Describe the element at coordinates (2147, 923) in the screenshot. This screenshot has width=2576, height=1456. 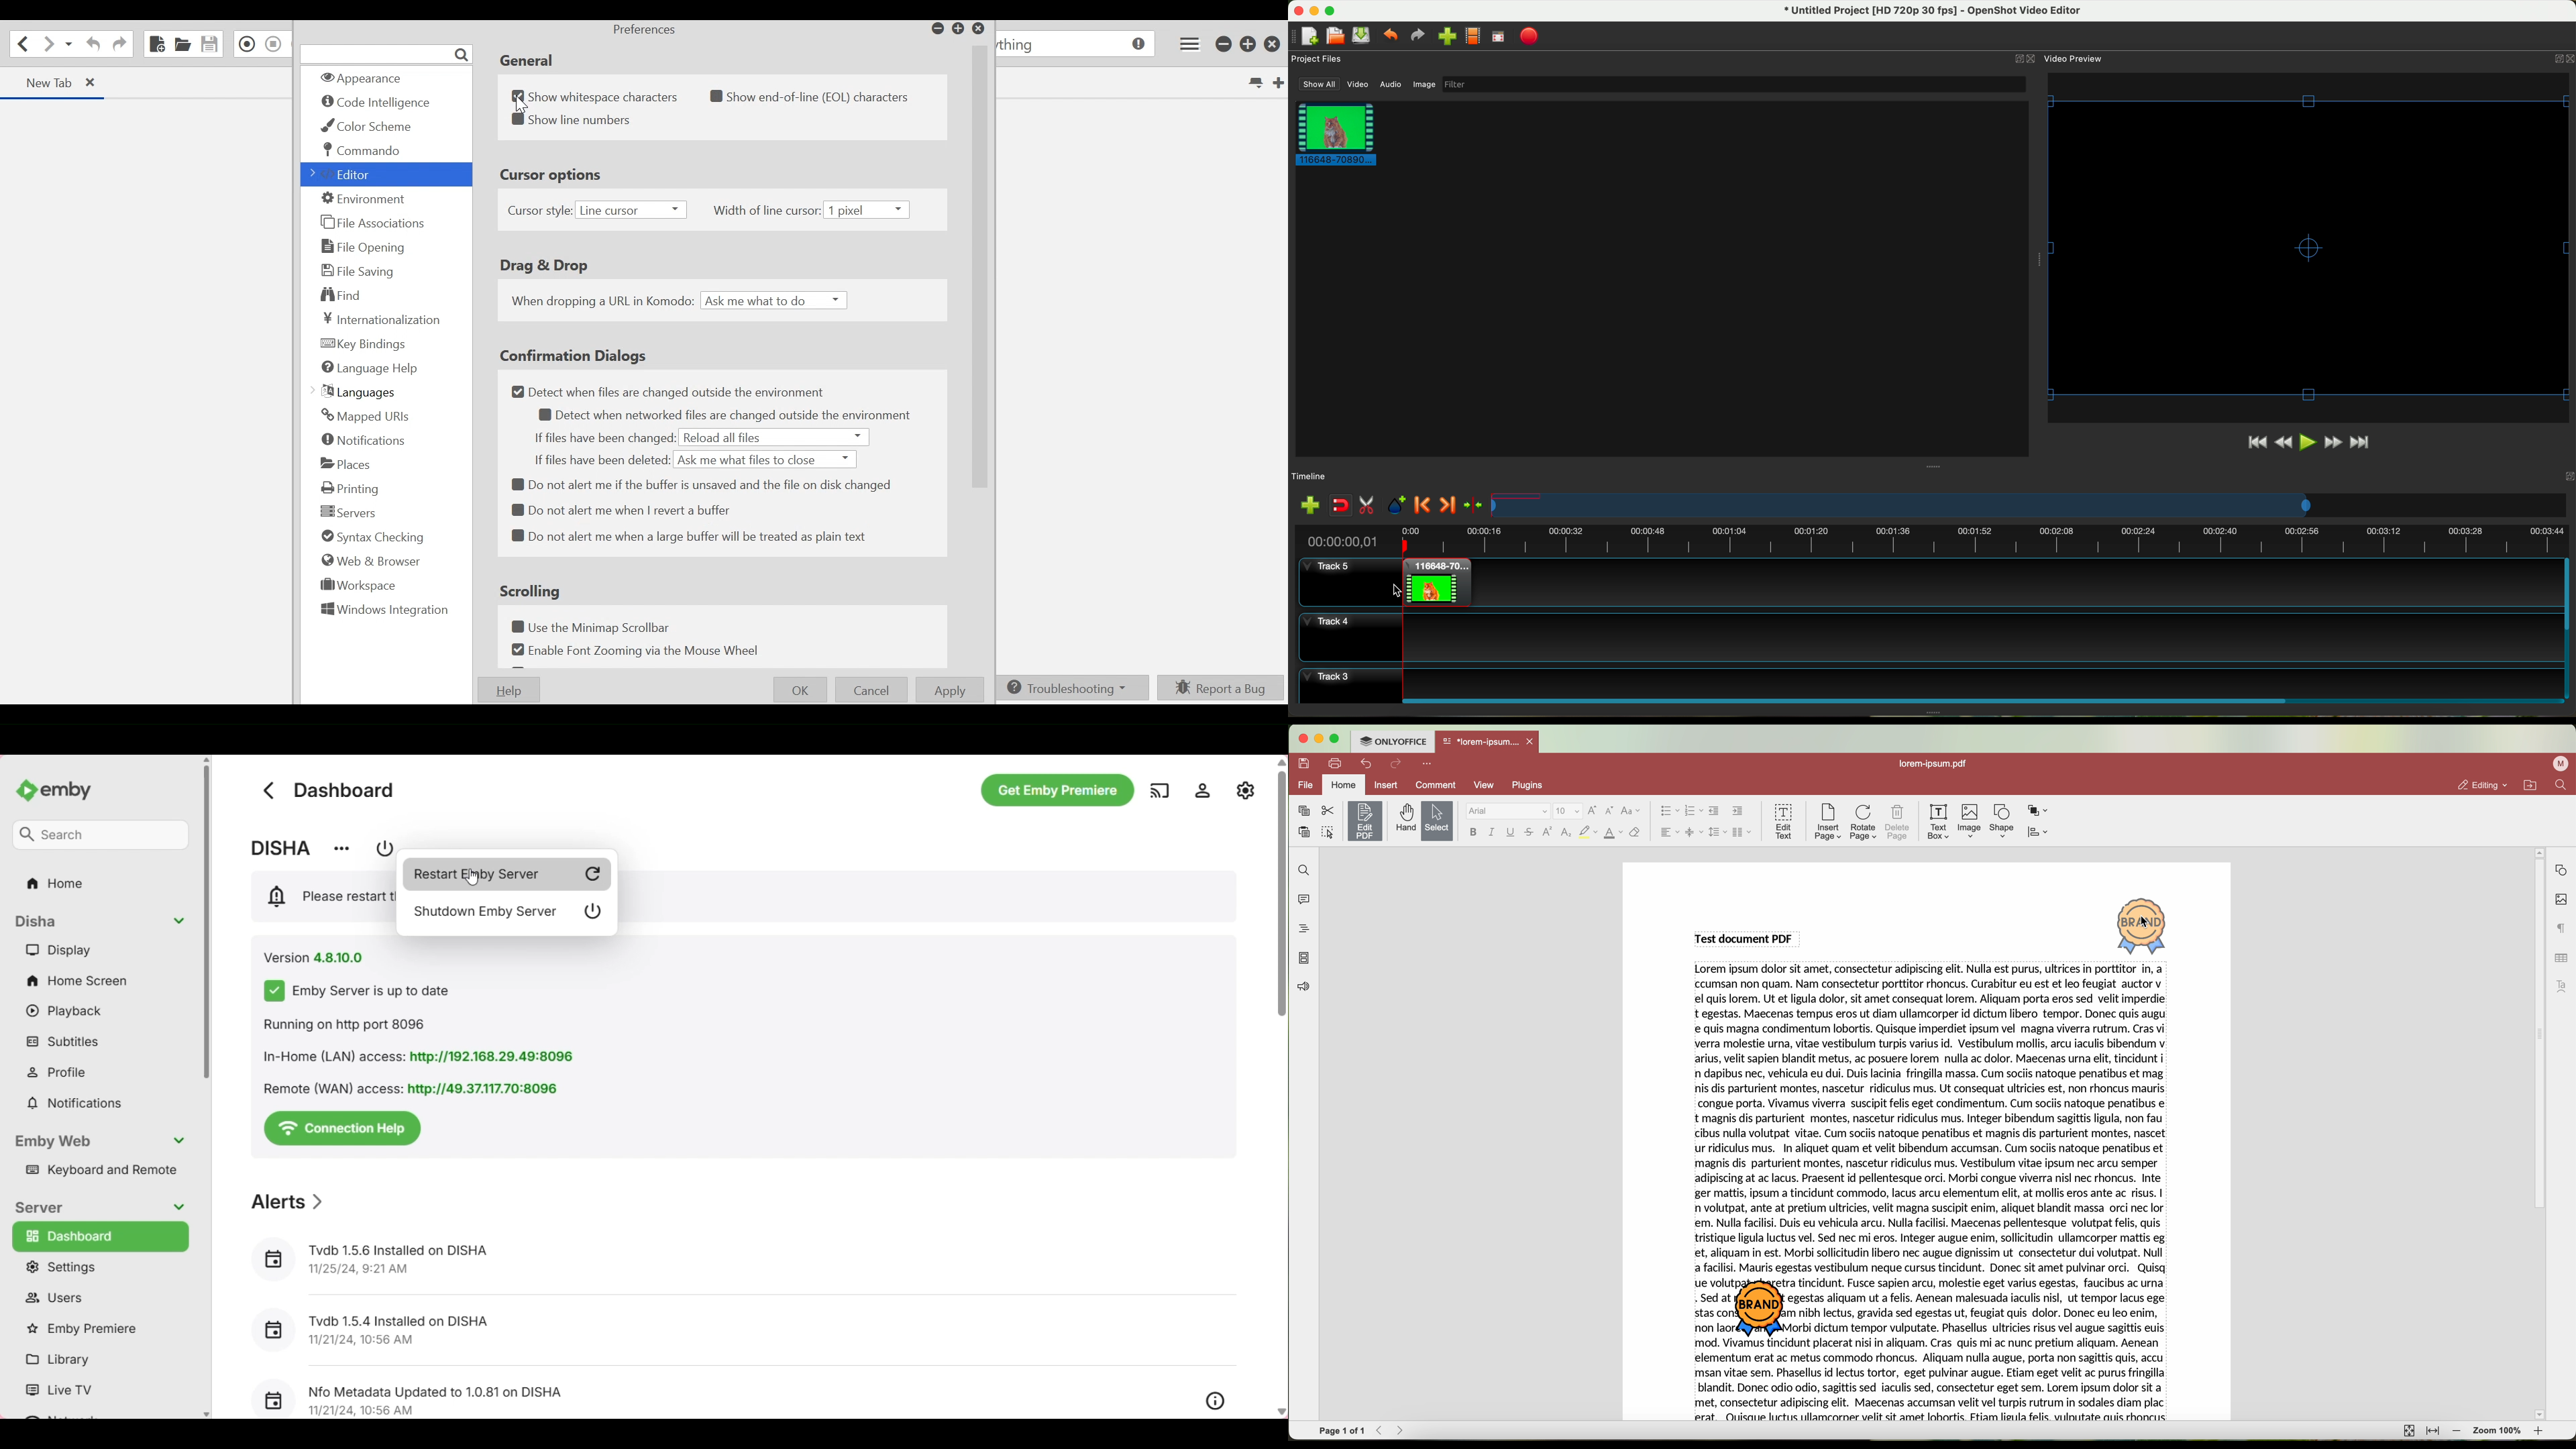
I see `cursor` at that location.